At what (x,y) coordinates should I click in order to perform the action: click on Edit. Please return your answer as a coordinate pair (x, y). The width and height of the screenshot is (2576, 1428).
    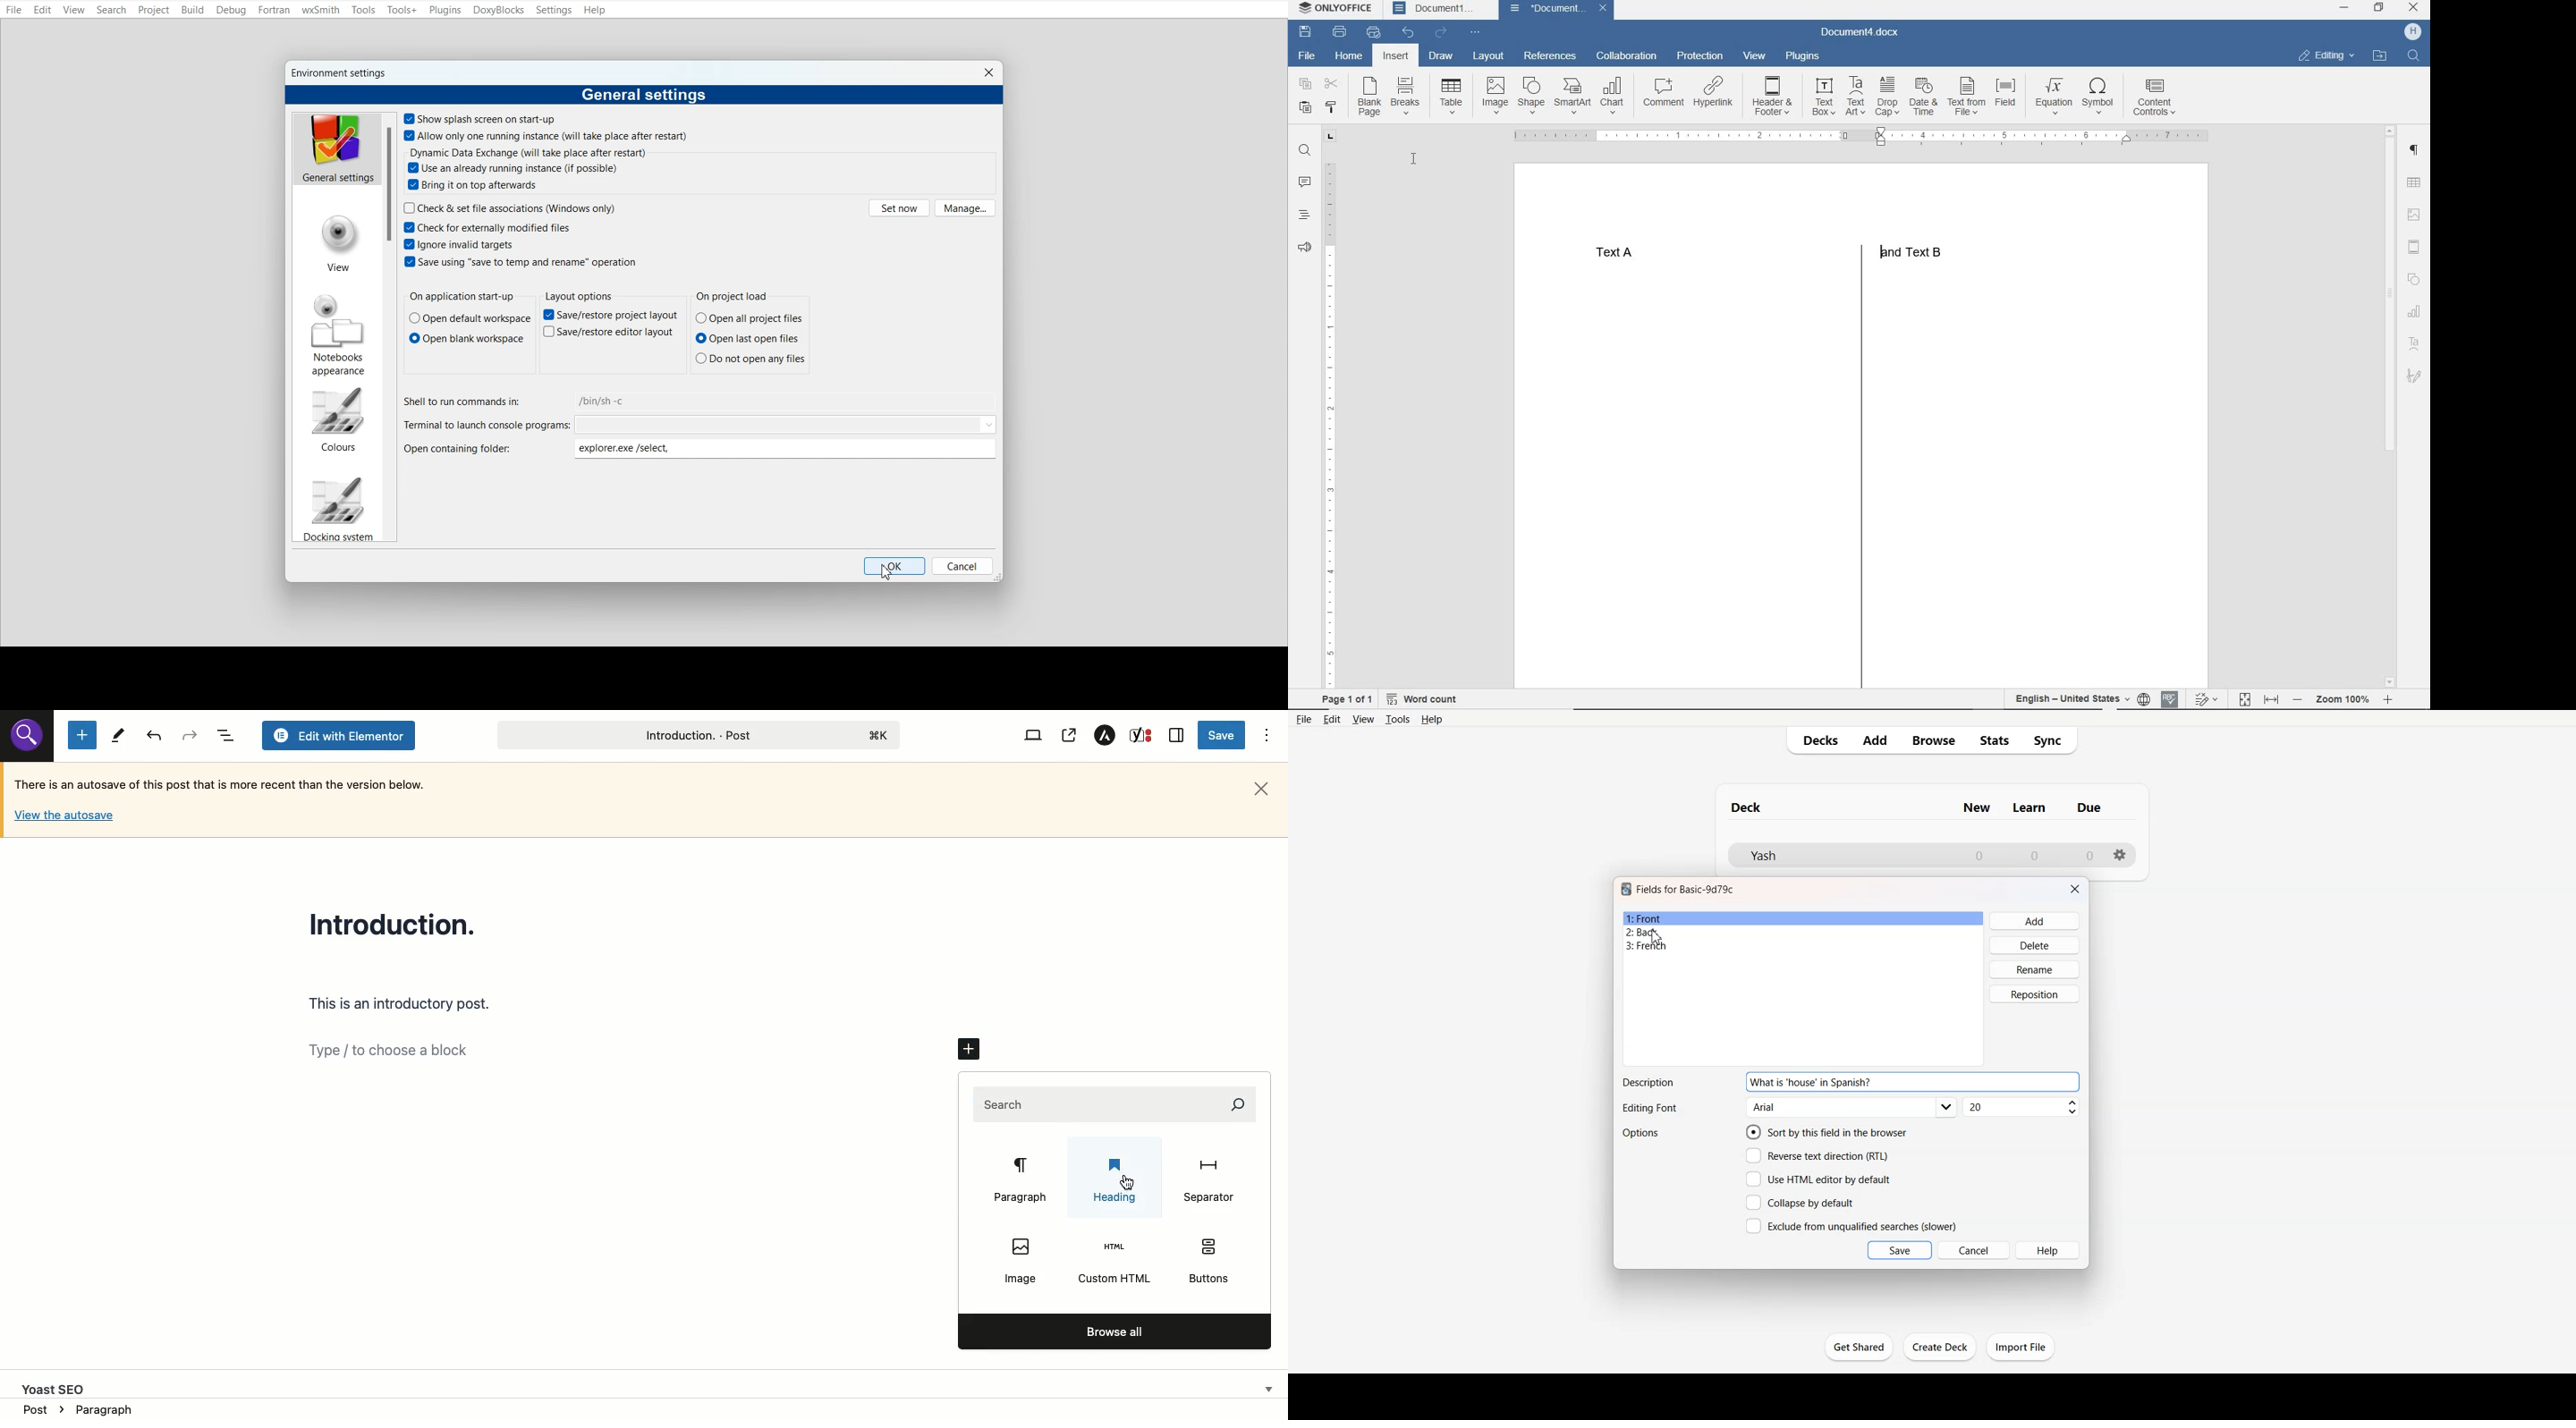
    Looking at the image, I should click on (42, 11).